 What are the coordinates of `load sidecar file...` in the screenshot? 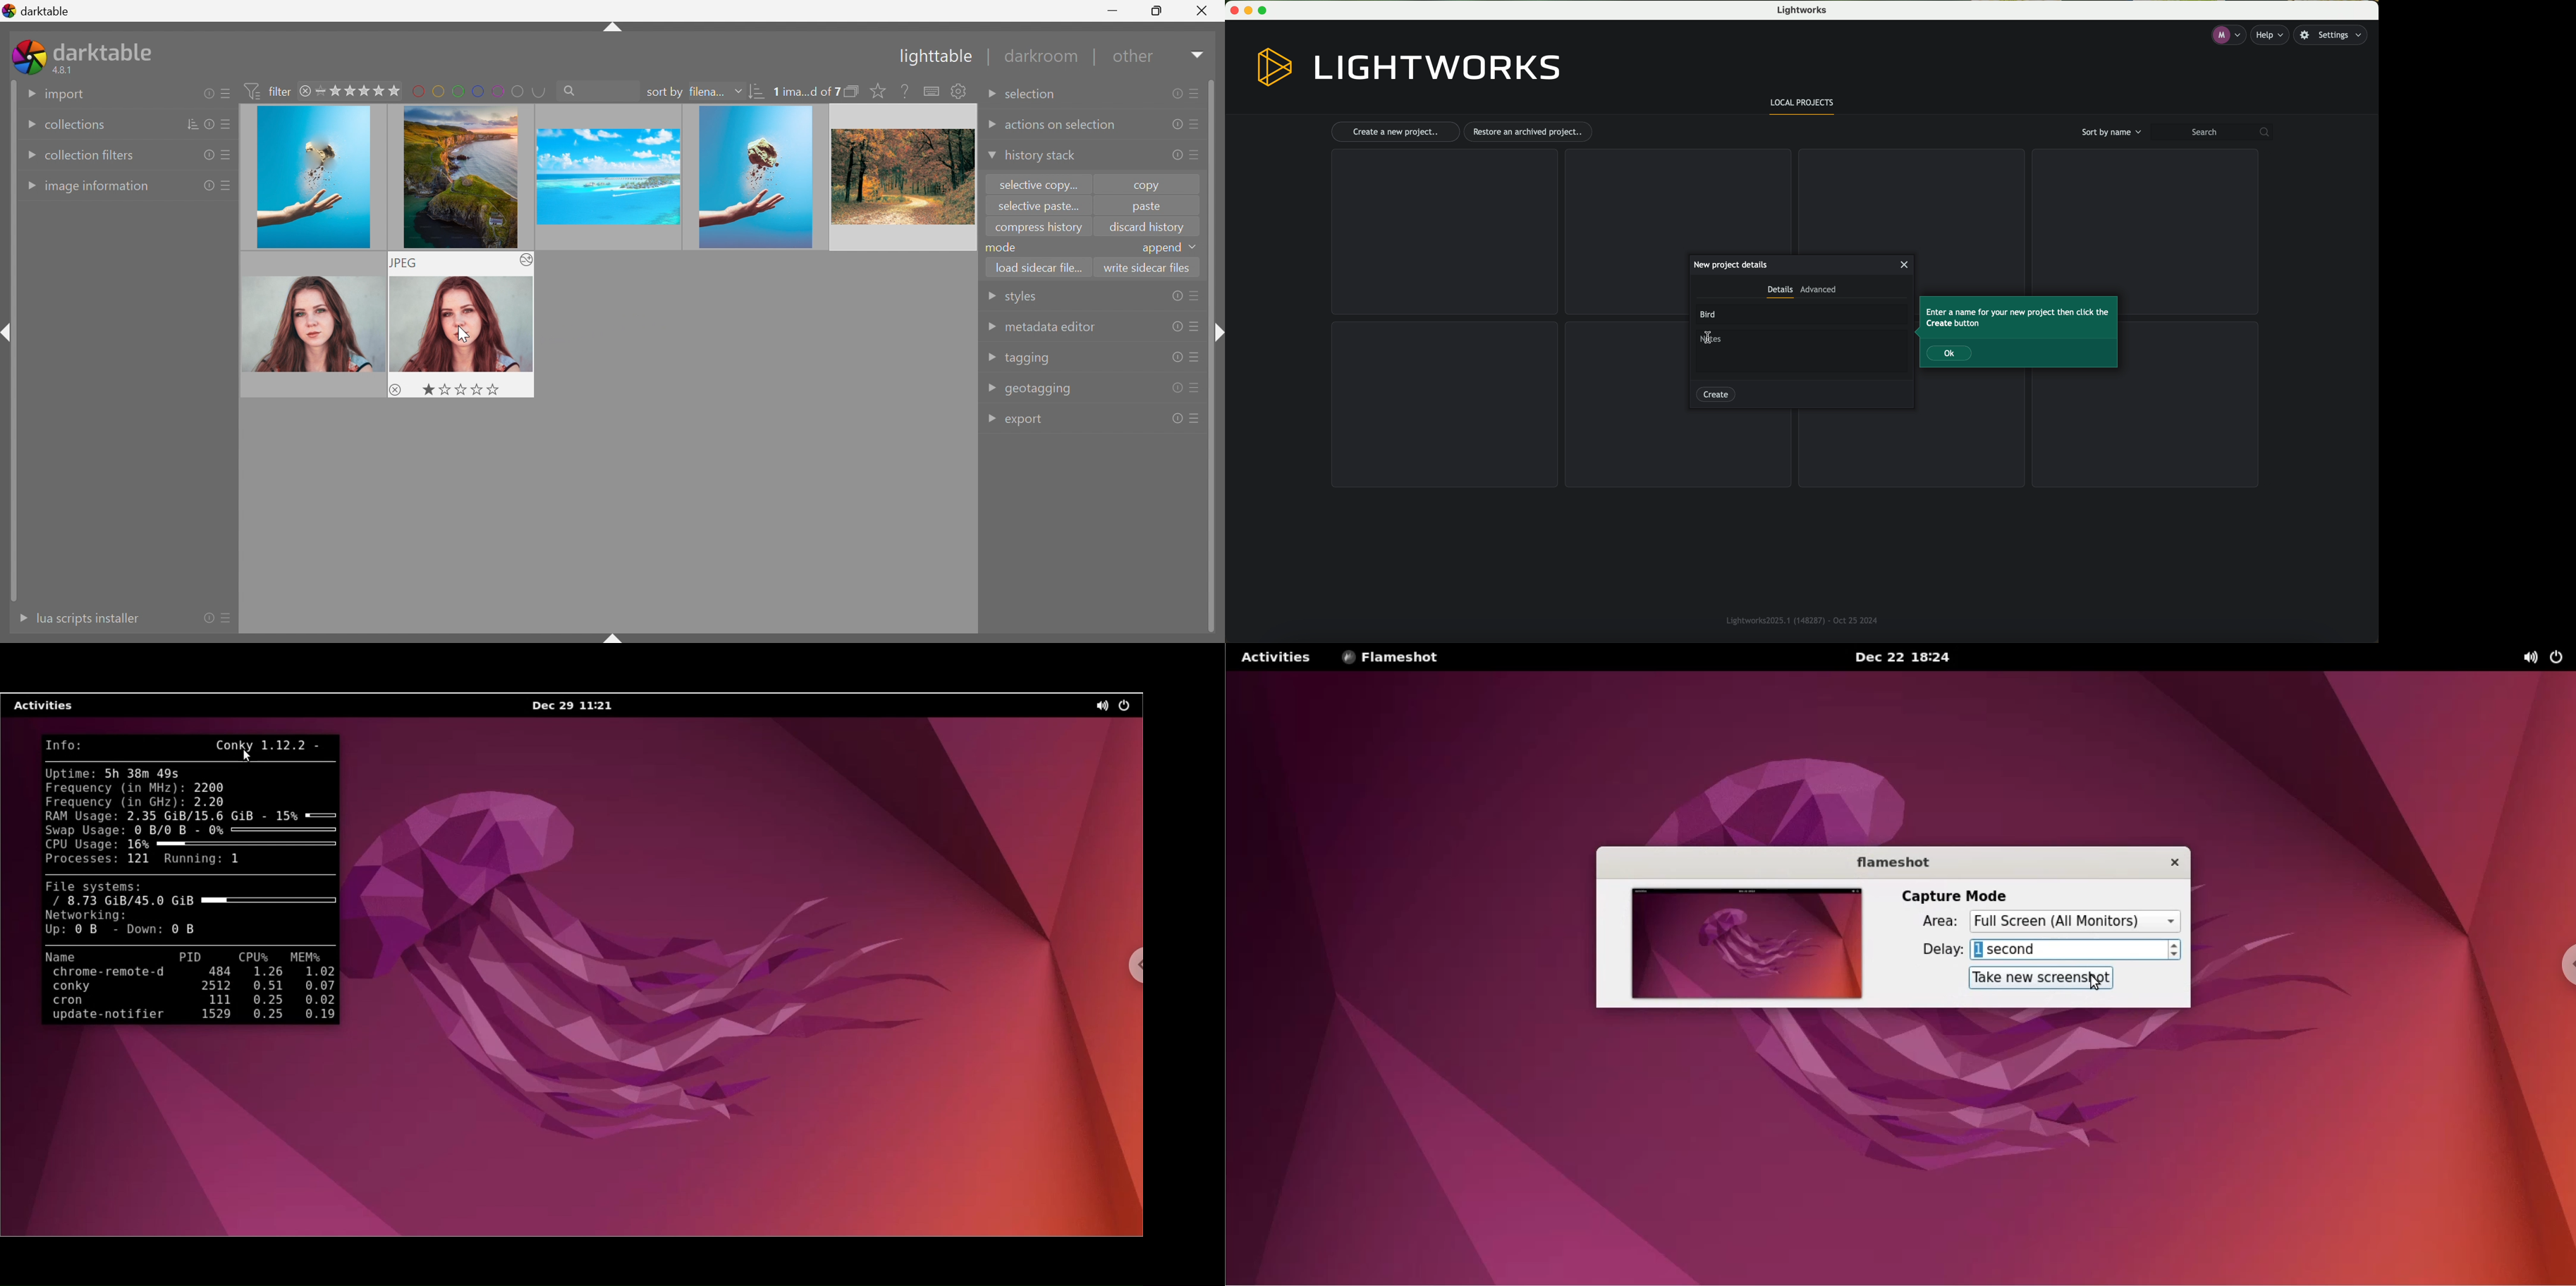 It's located at (1041, 265).